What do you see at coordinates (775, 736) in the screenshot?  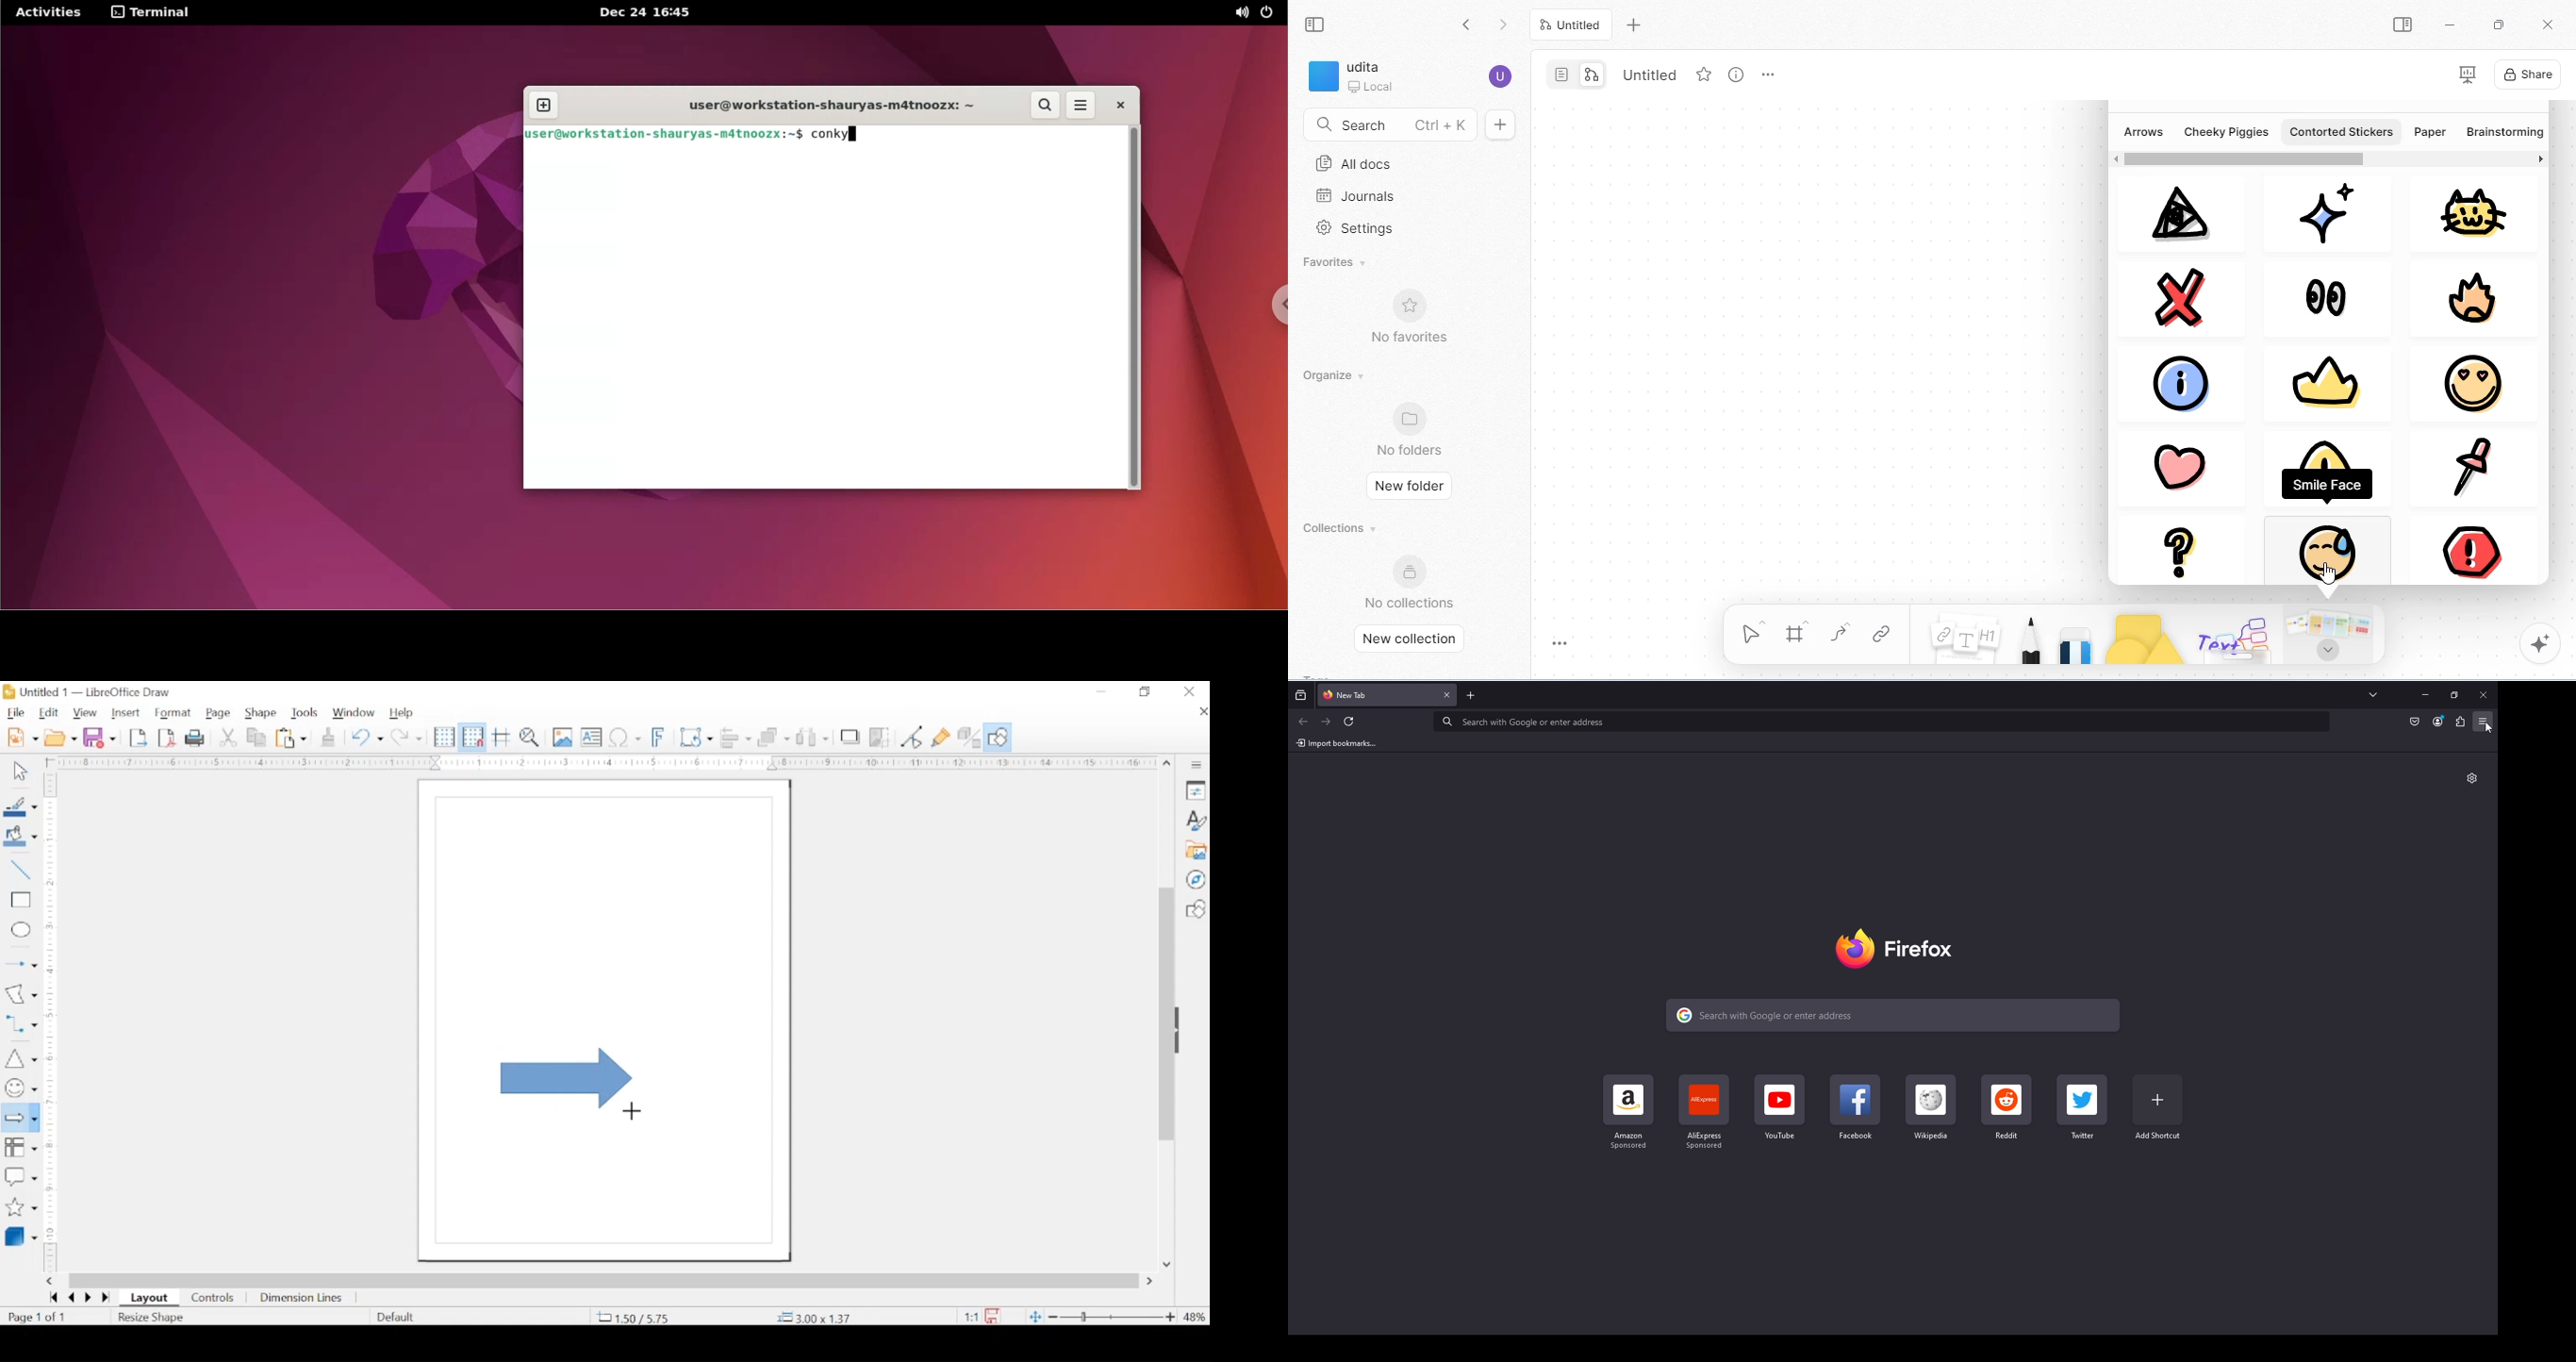 I see `arrange` at bounding box center [775, 736].